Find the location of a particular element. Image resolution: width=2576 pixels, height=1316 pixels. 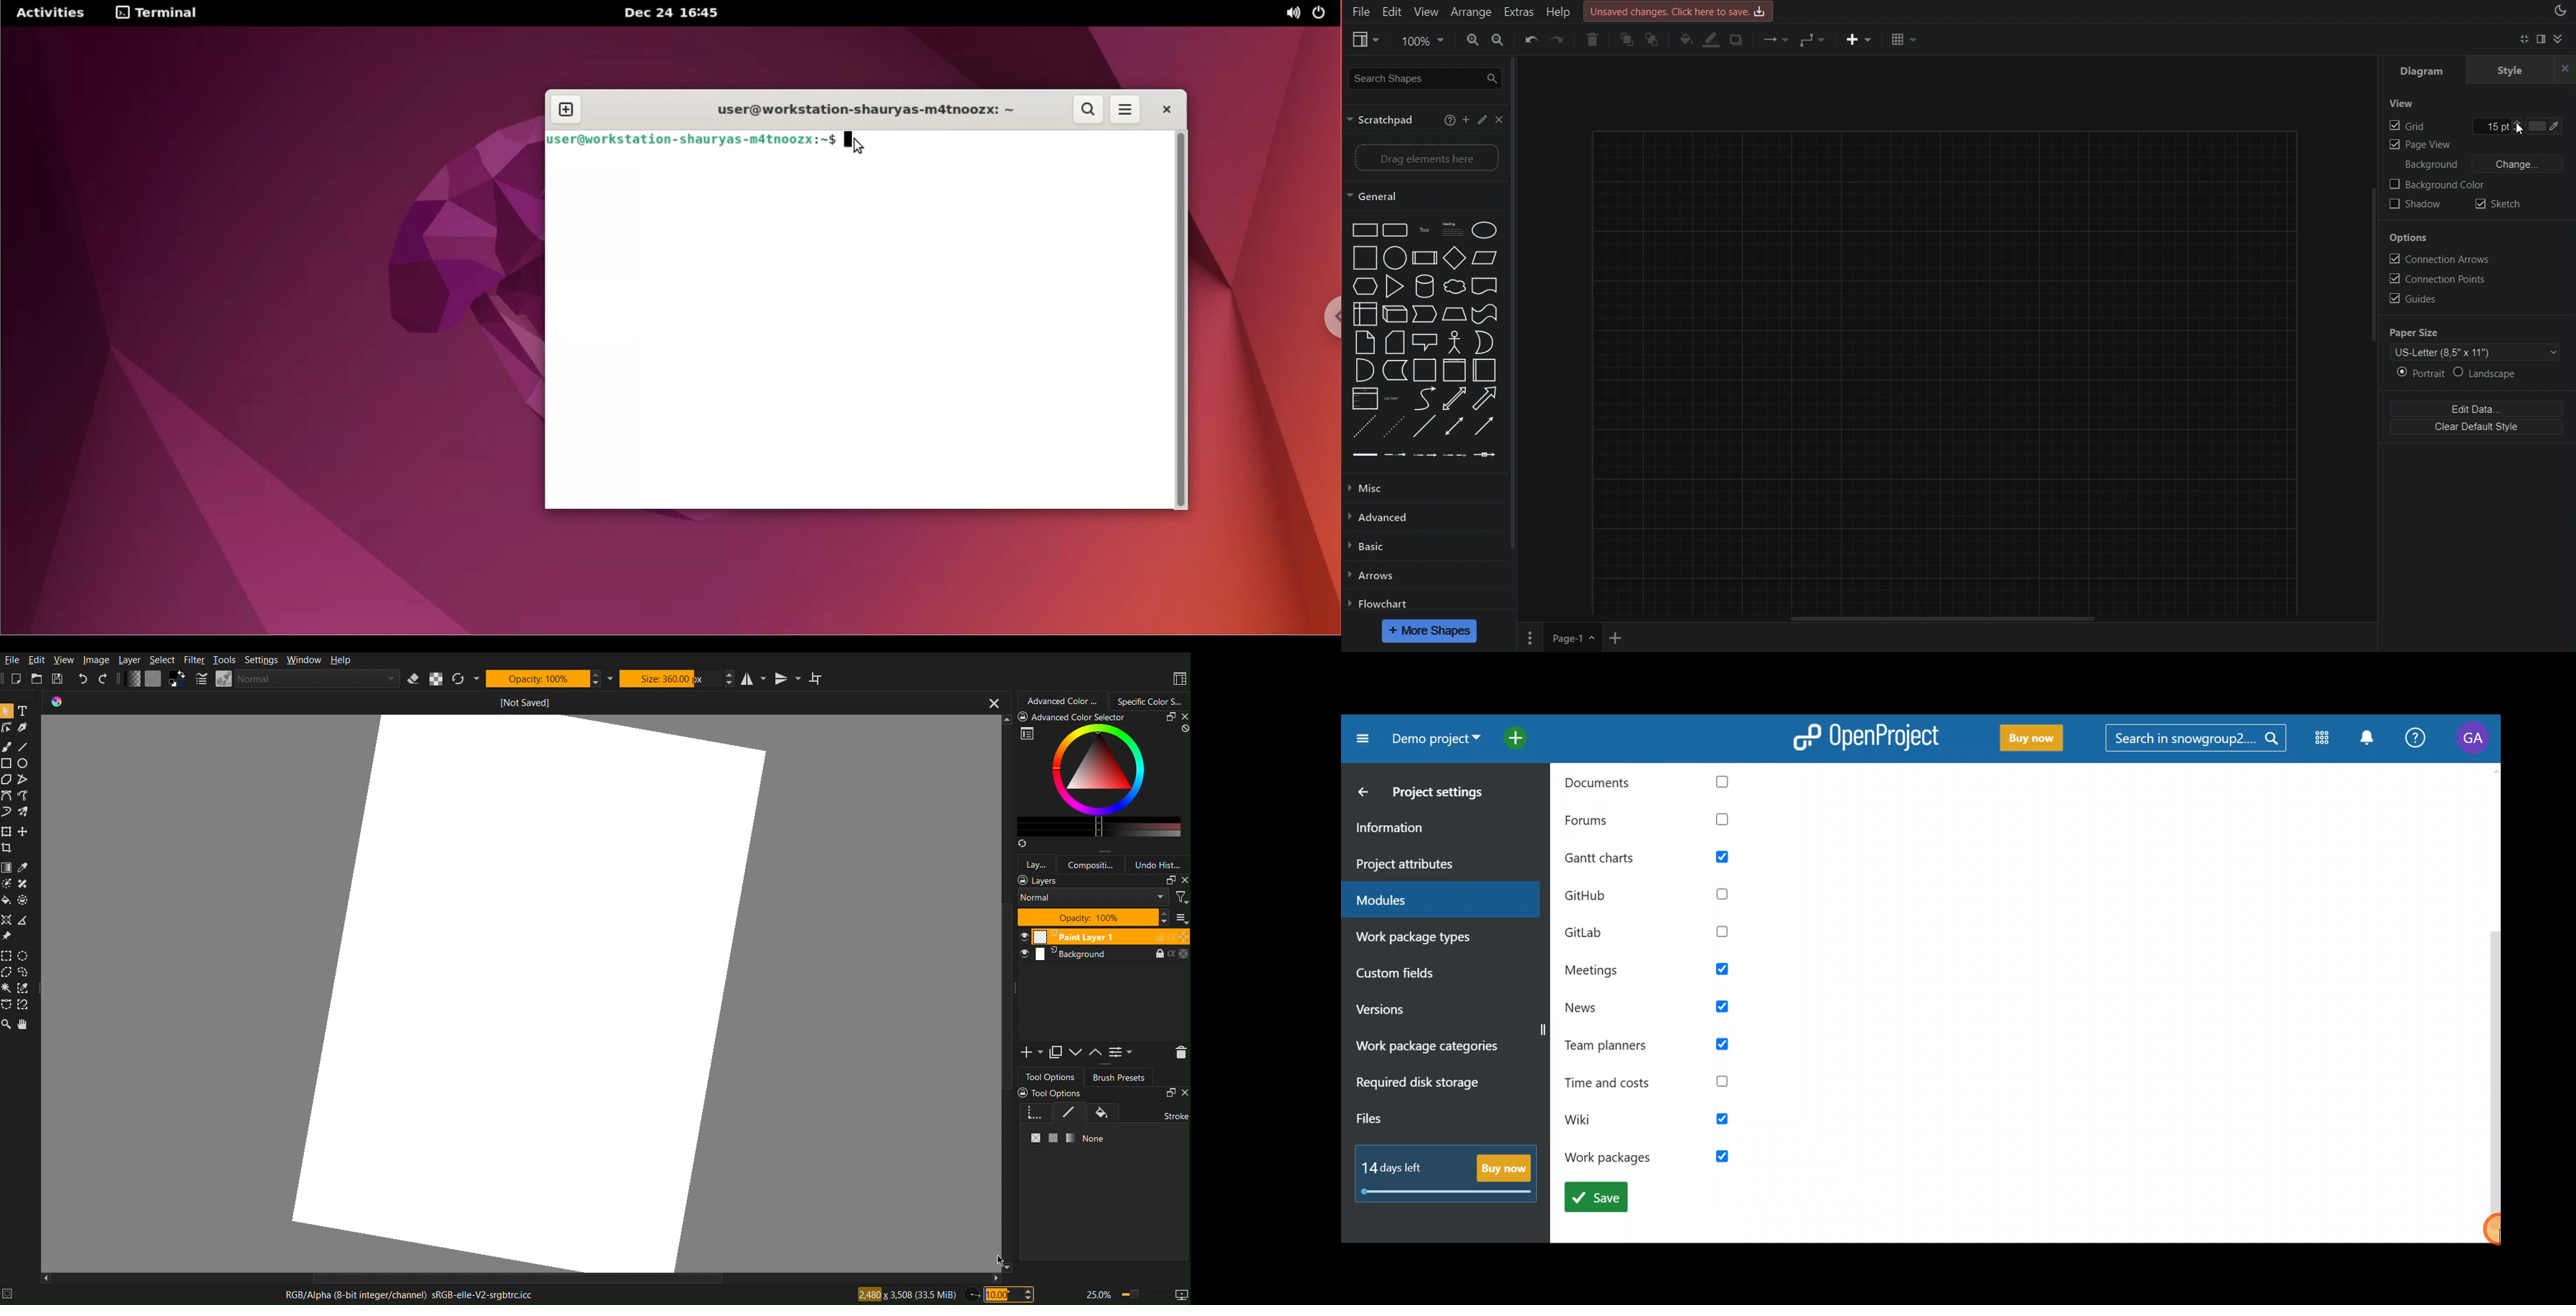

Extras is located at coordinates (1519, 11).